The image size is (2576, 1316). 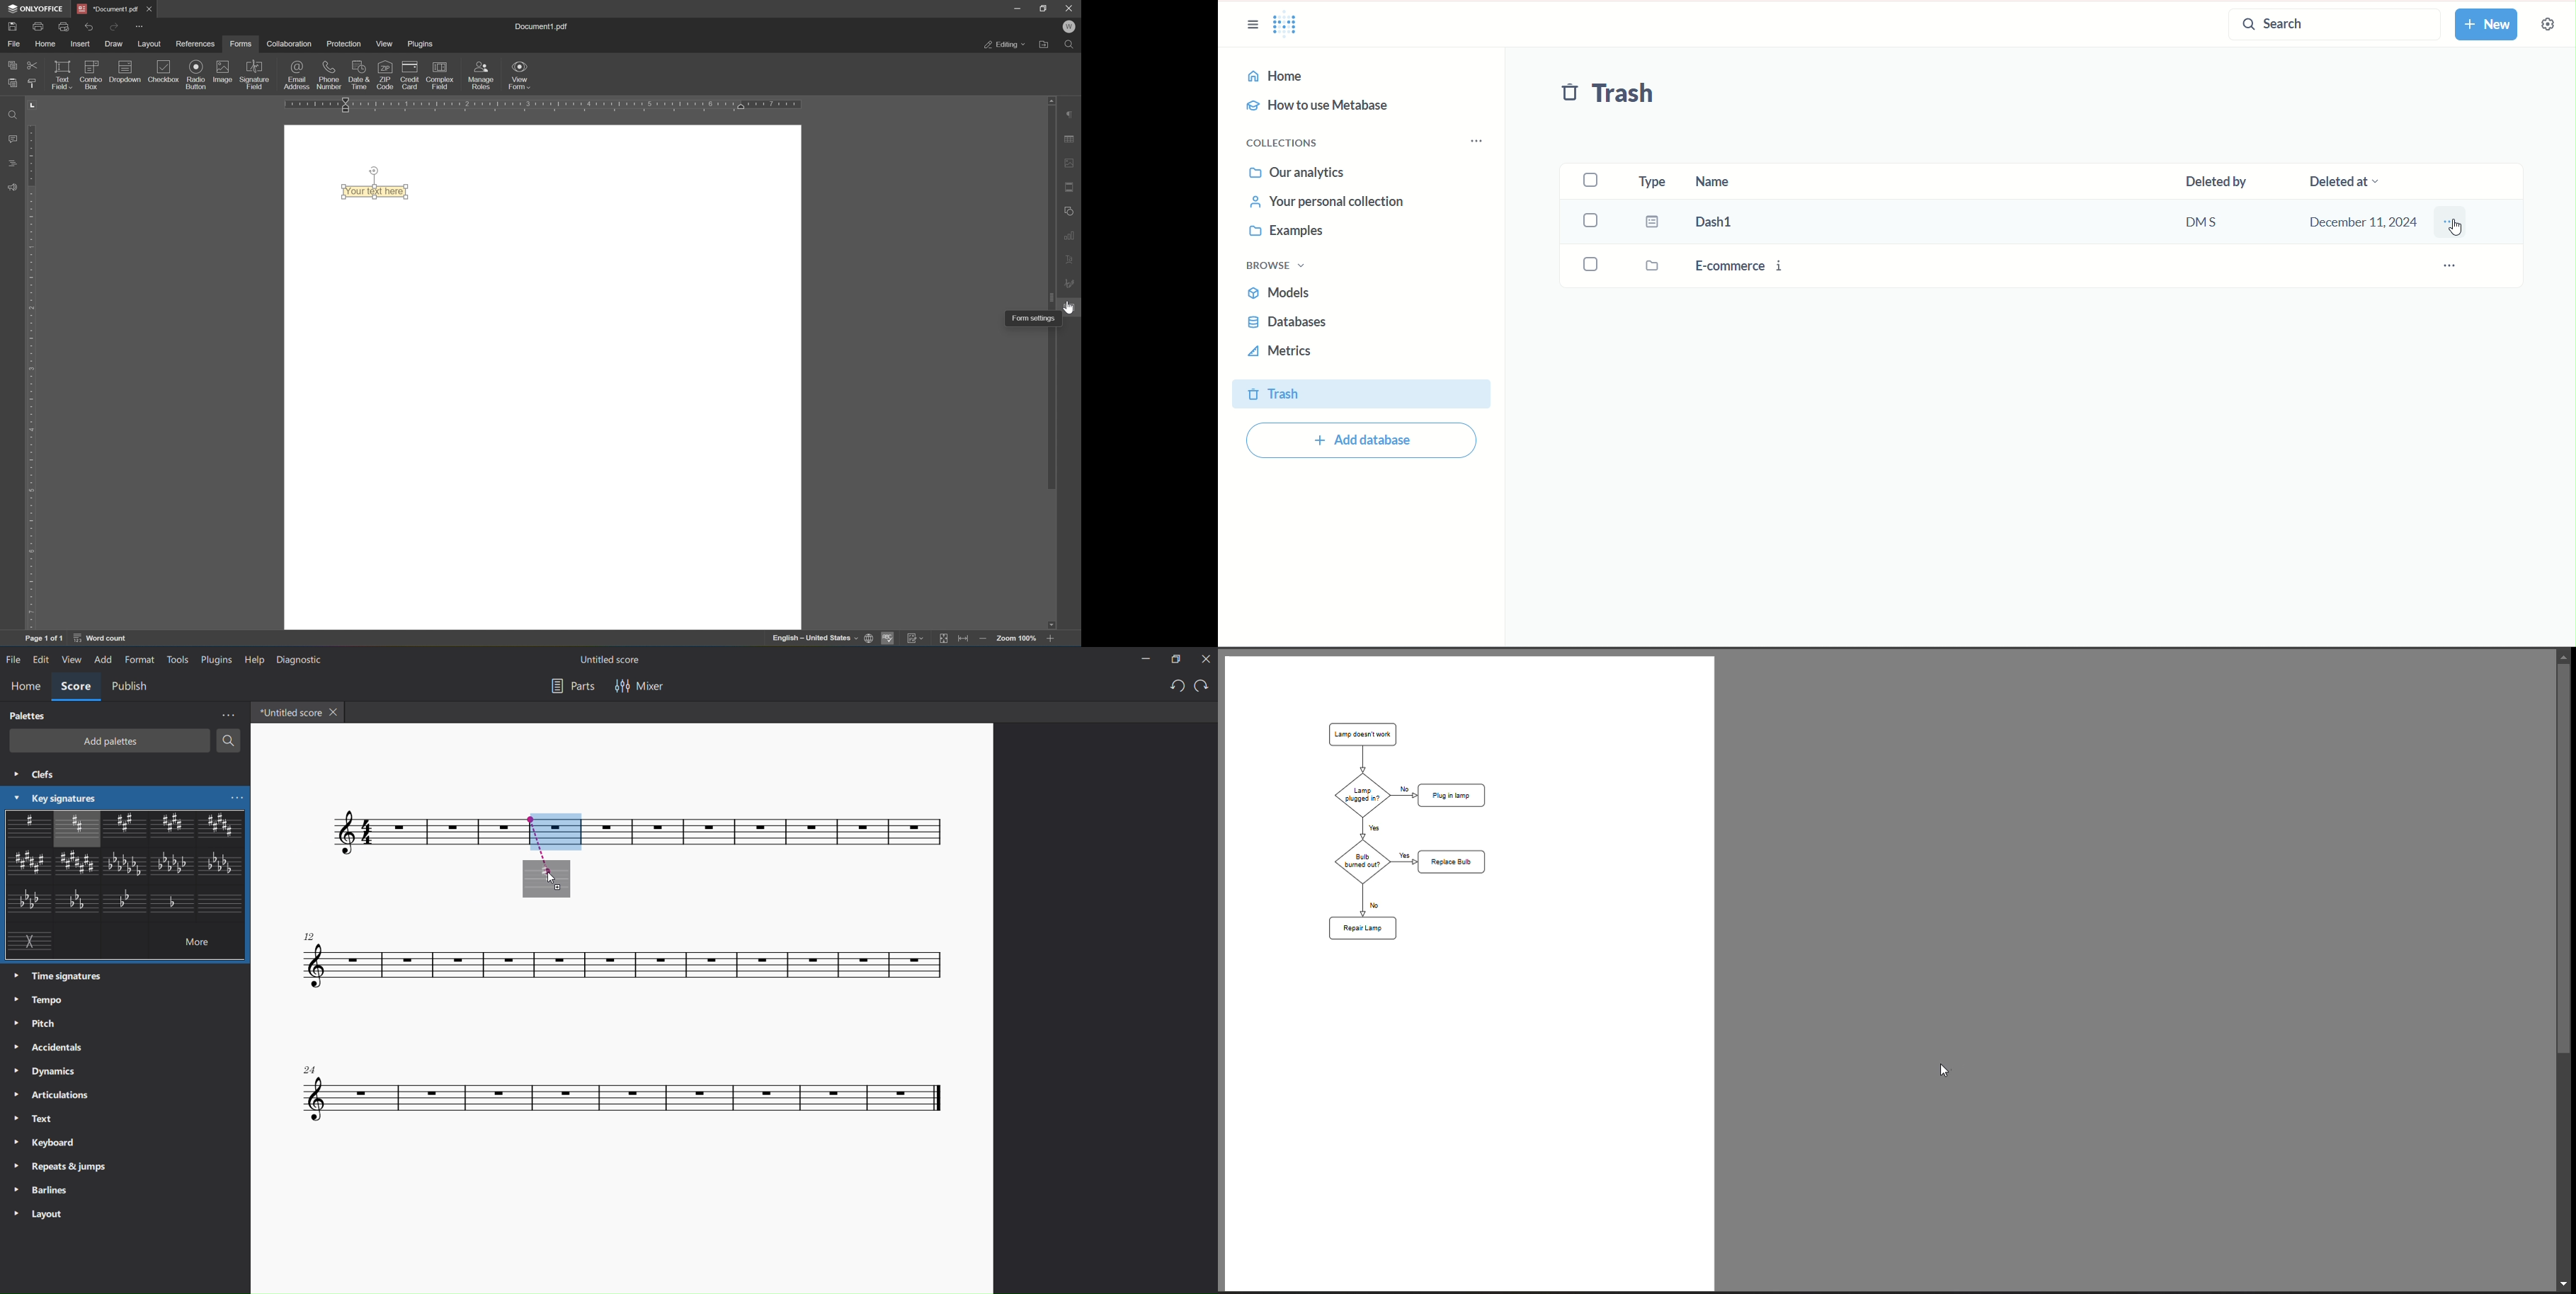 I want to click on scroll down, so click(x=1049, y=626).